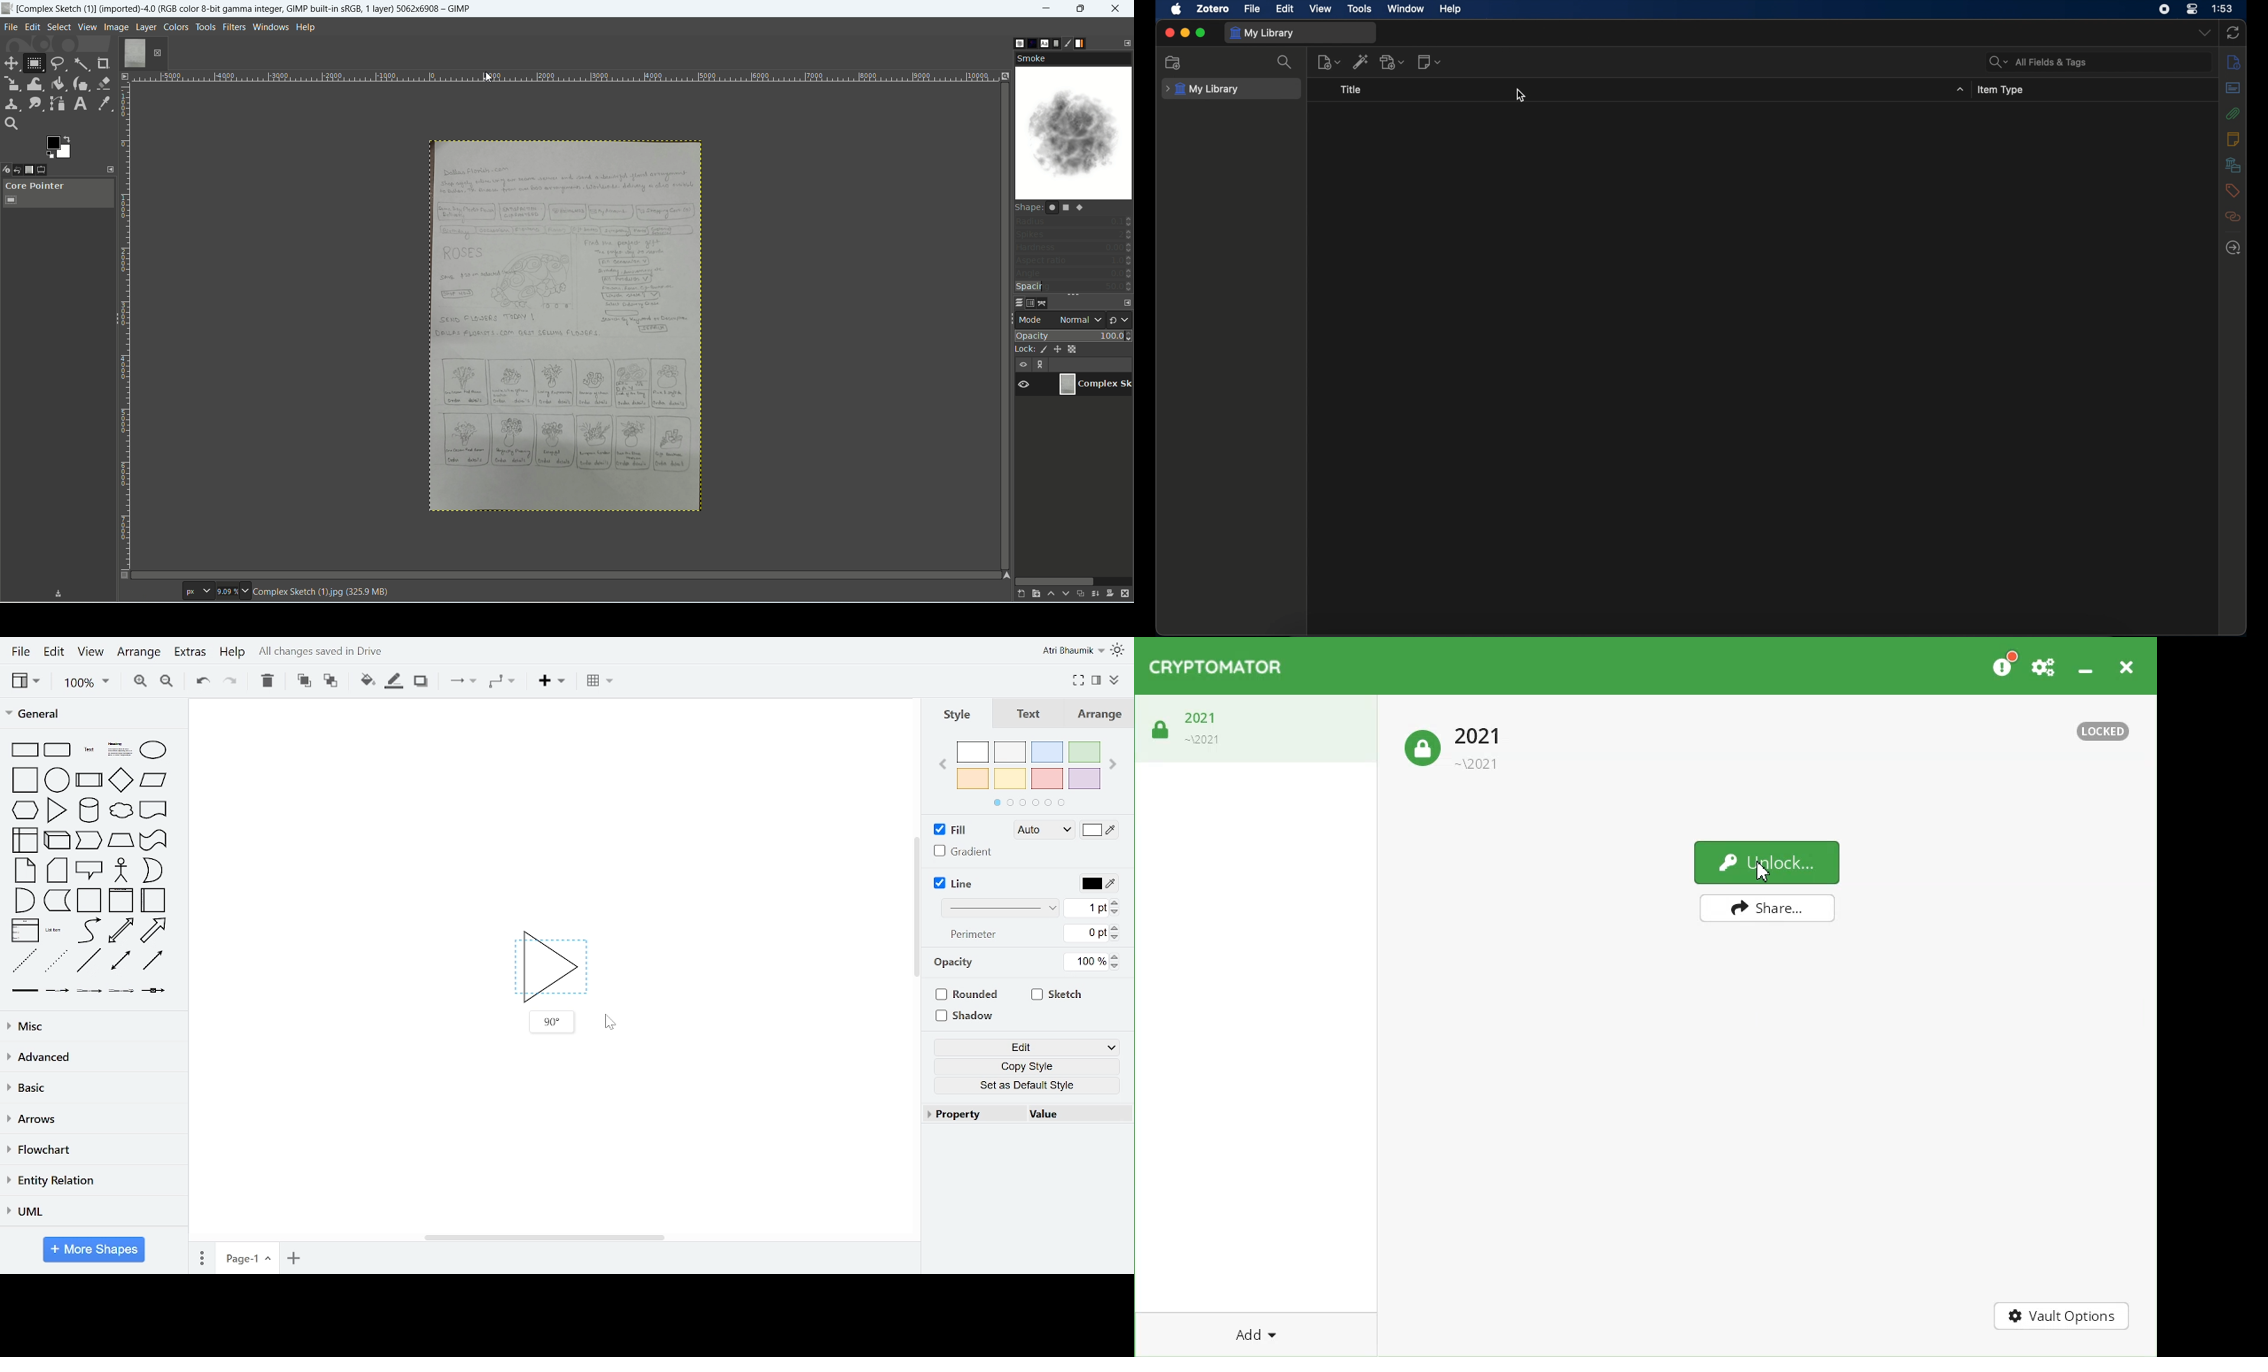  What do you see at coordinates (104, 105) in the screenshot?
I see `color picker tool` at bounding box center [104, 105].